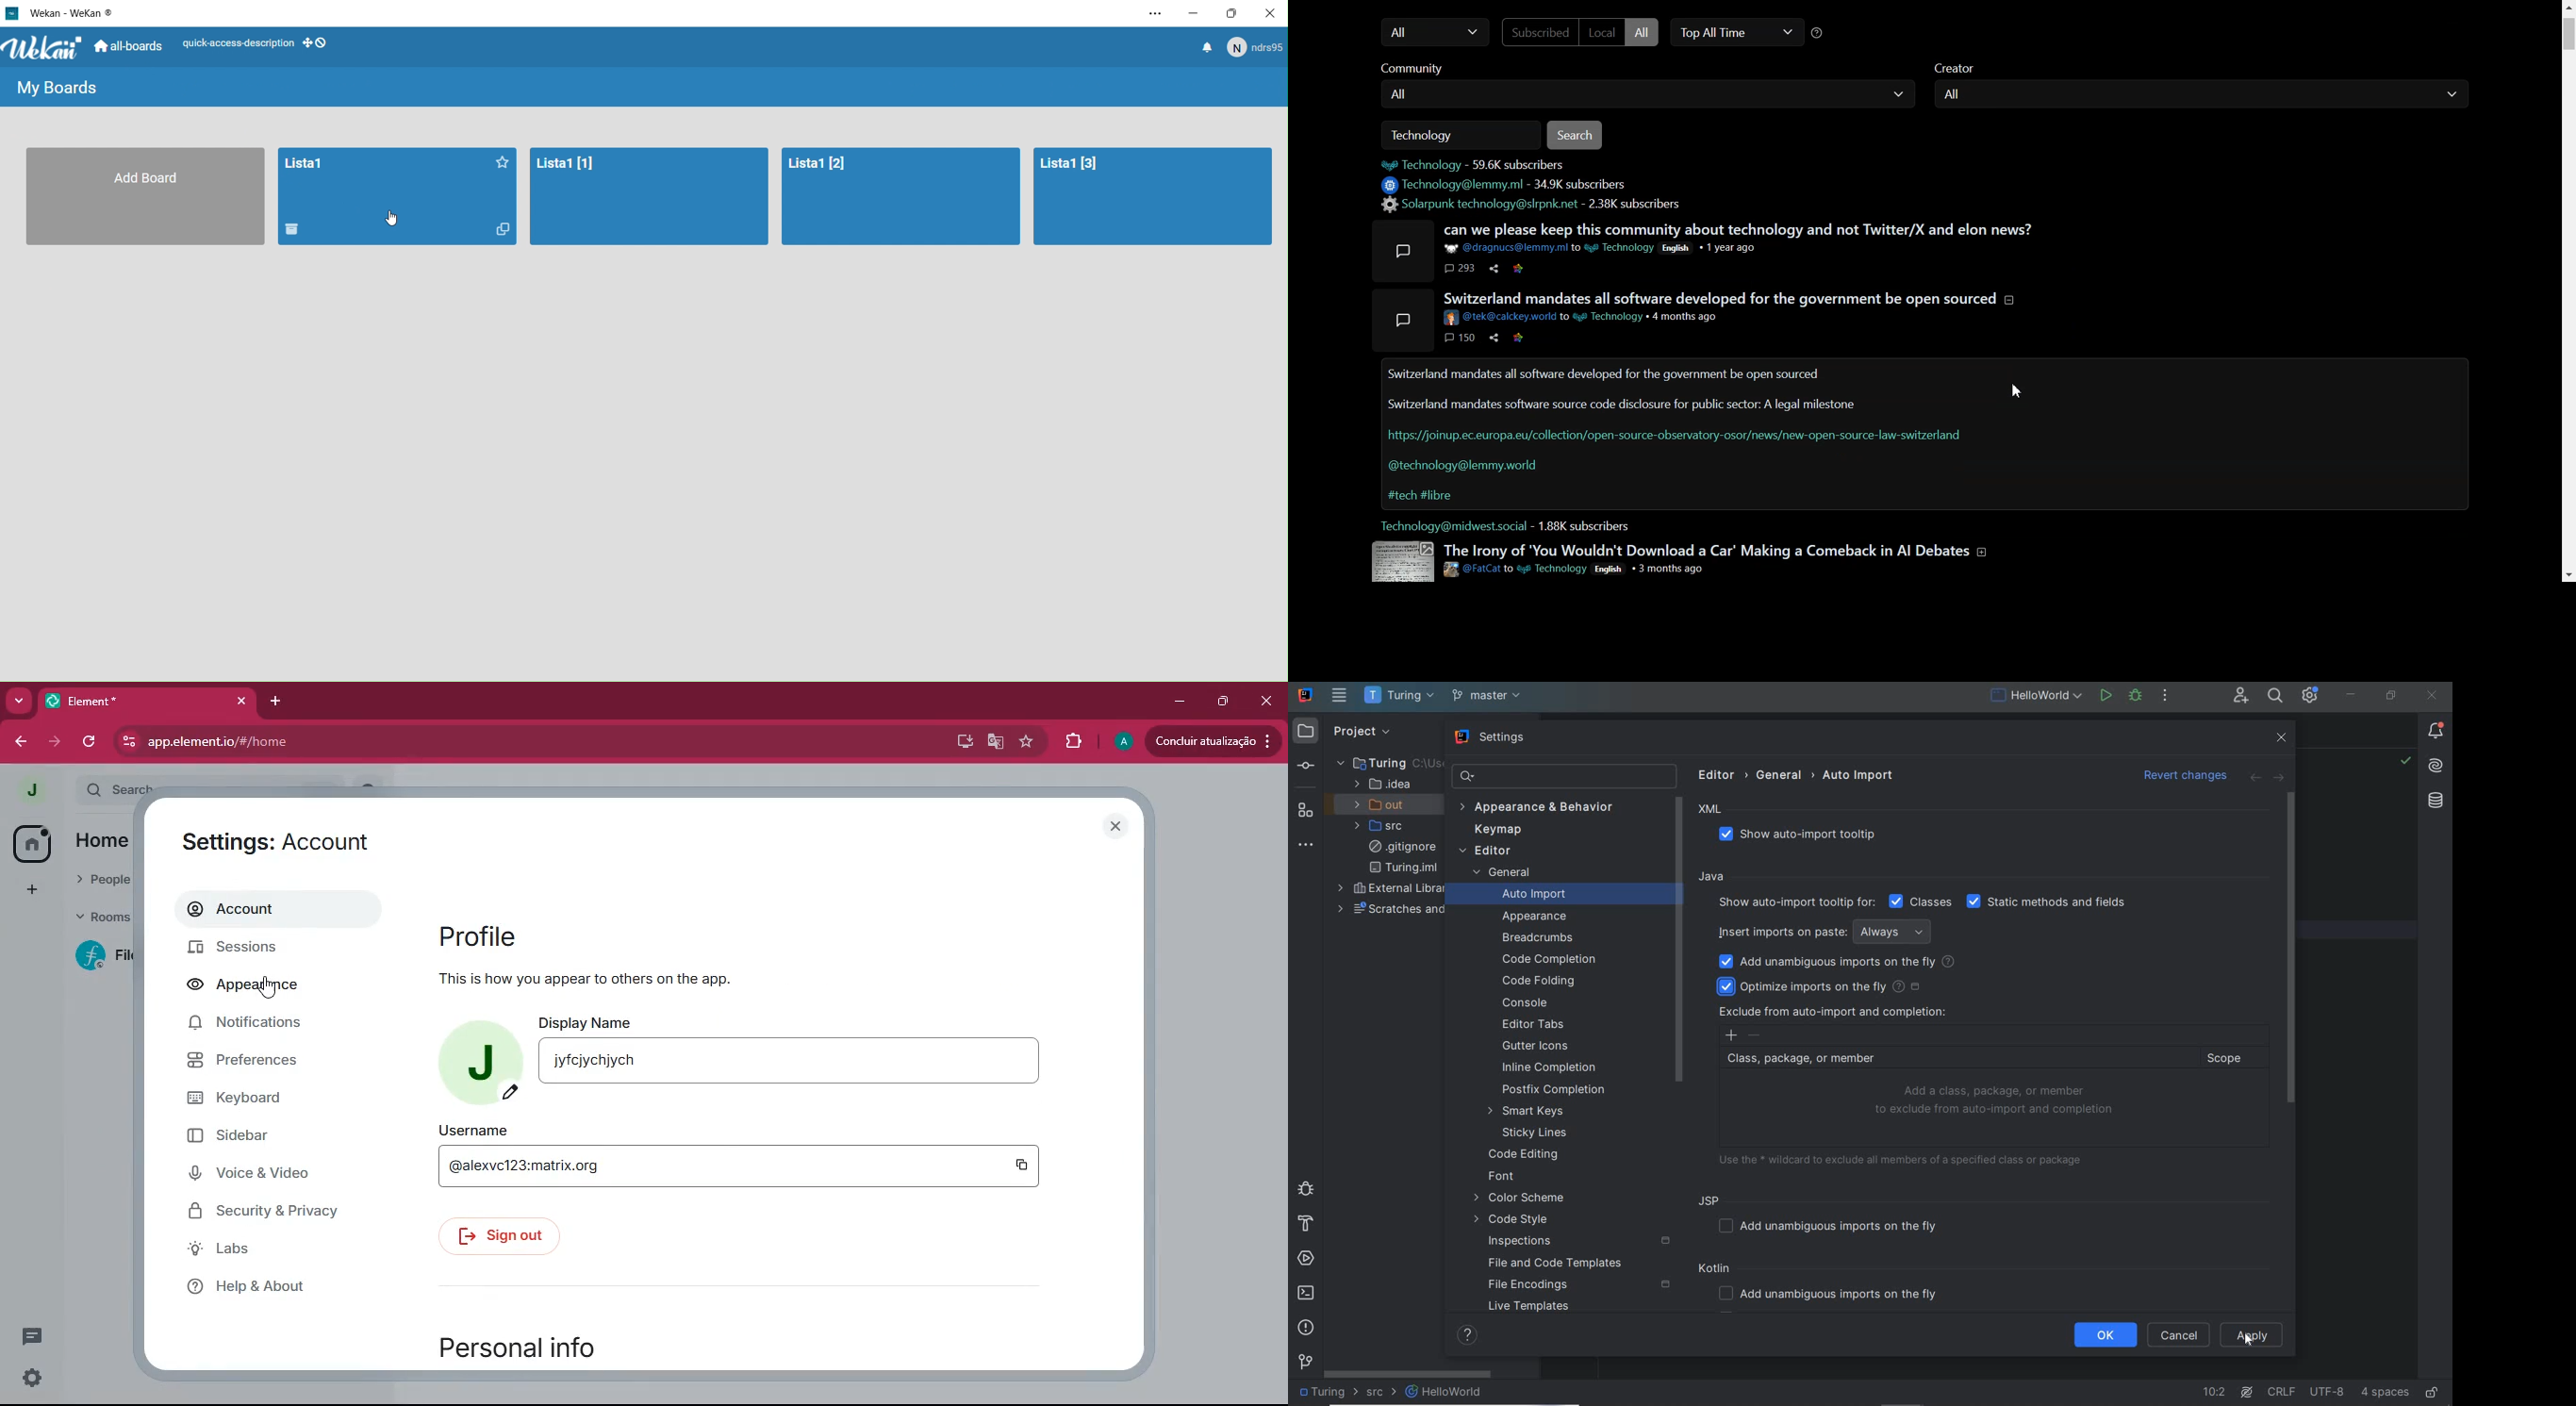 This screenshot has width=2576, height=1428. I want to click on project, so click(1359, 730).